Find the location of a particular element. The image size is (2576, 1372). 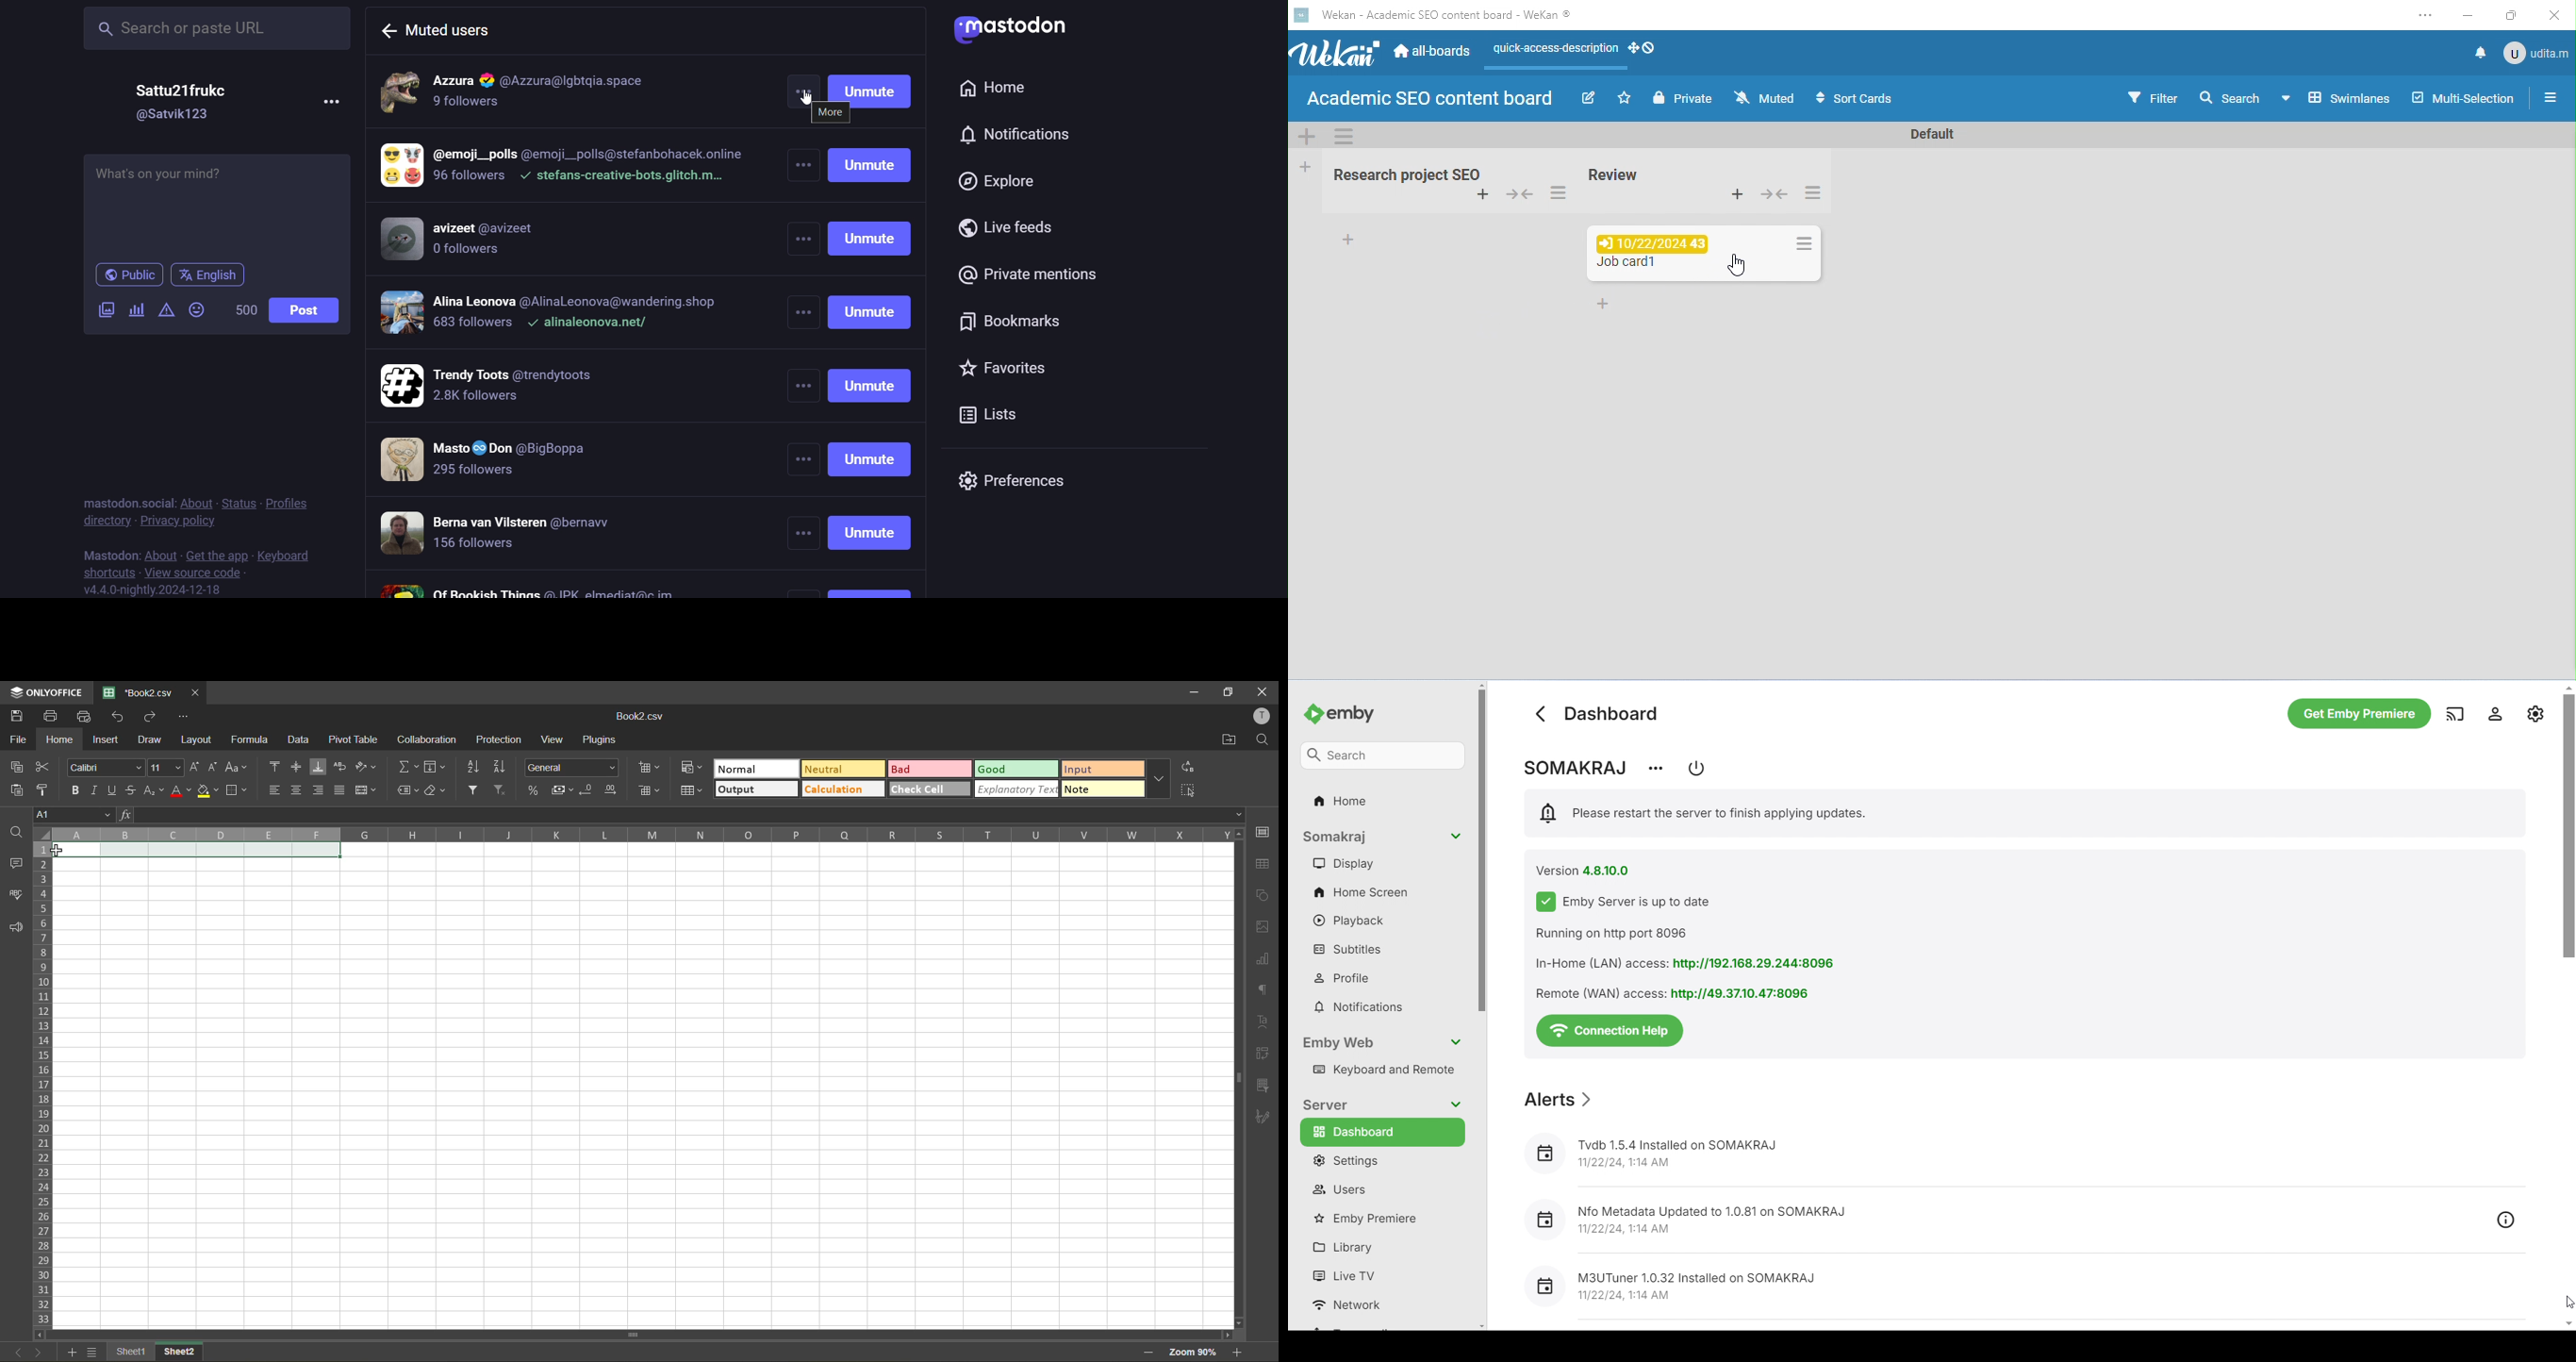

comments is located at coordinates (13, 862).